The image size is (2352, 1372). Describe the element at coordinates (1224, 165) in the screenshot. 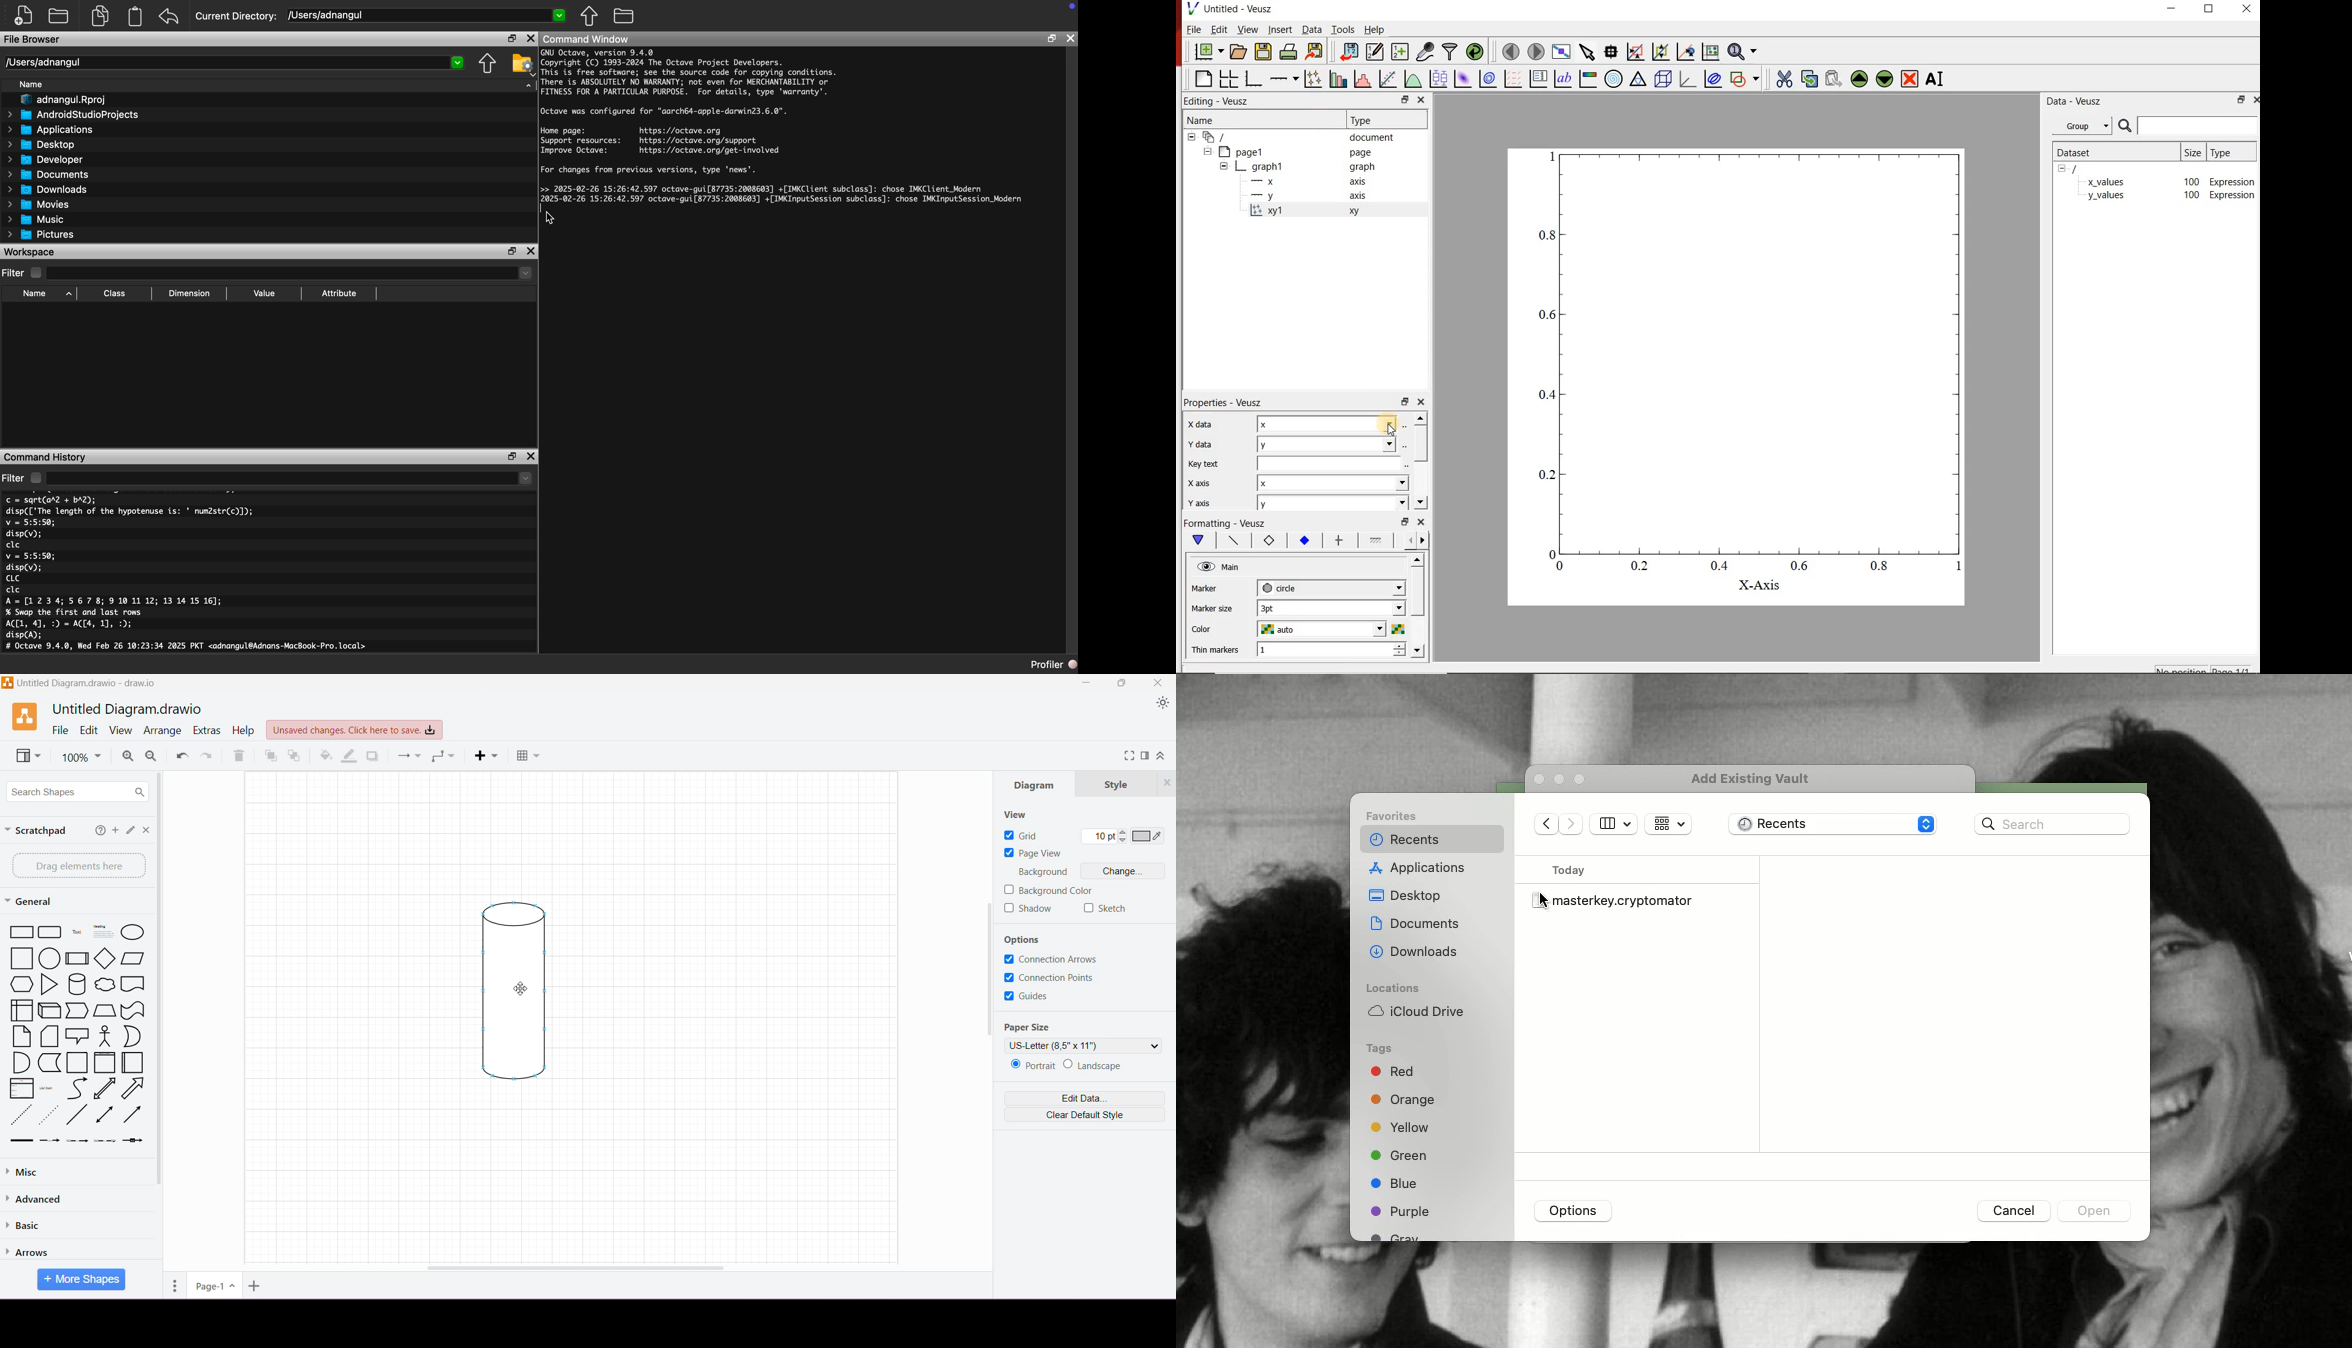

I see `hide` at that location.